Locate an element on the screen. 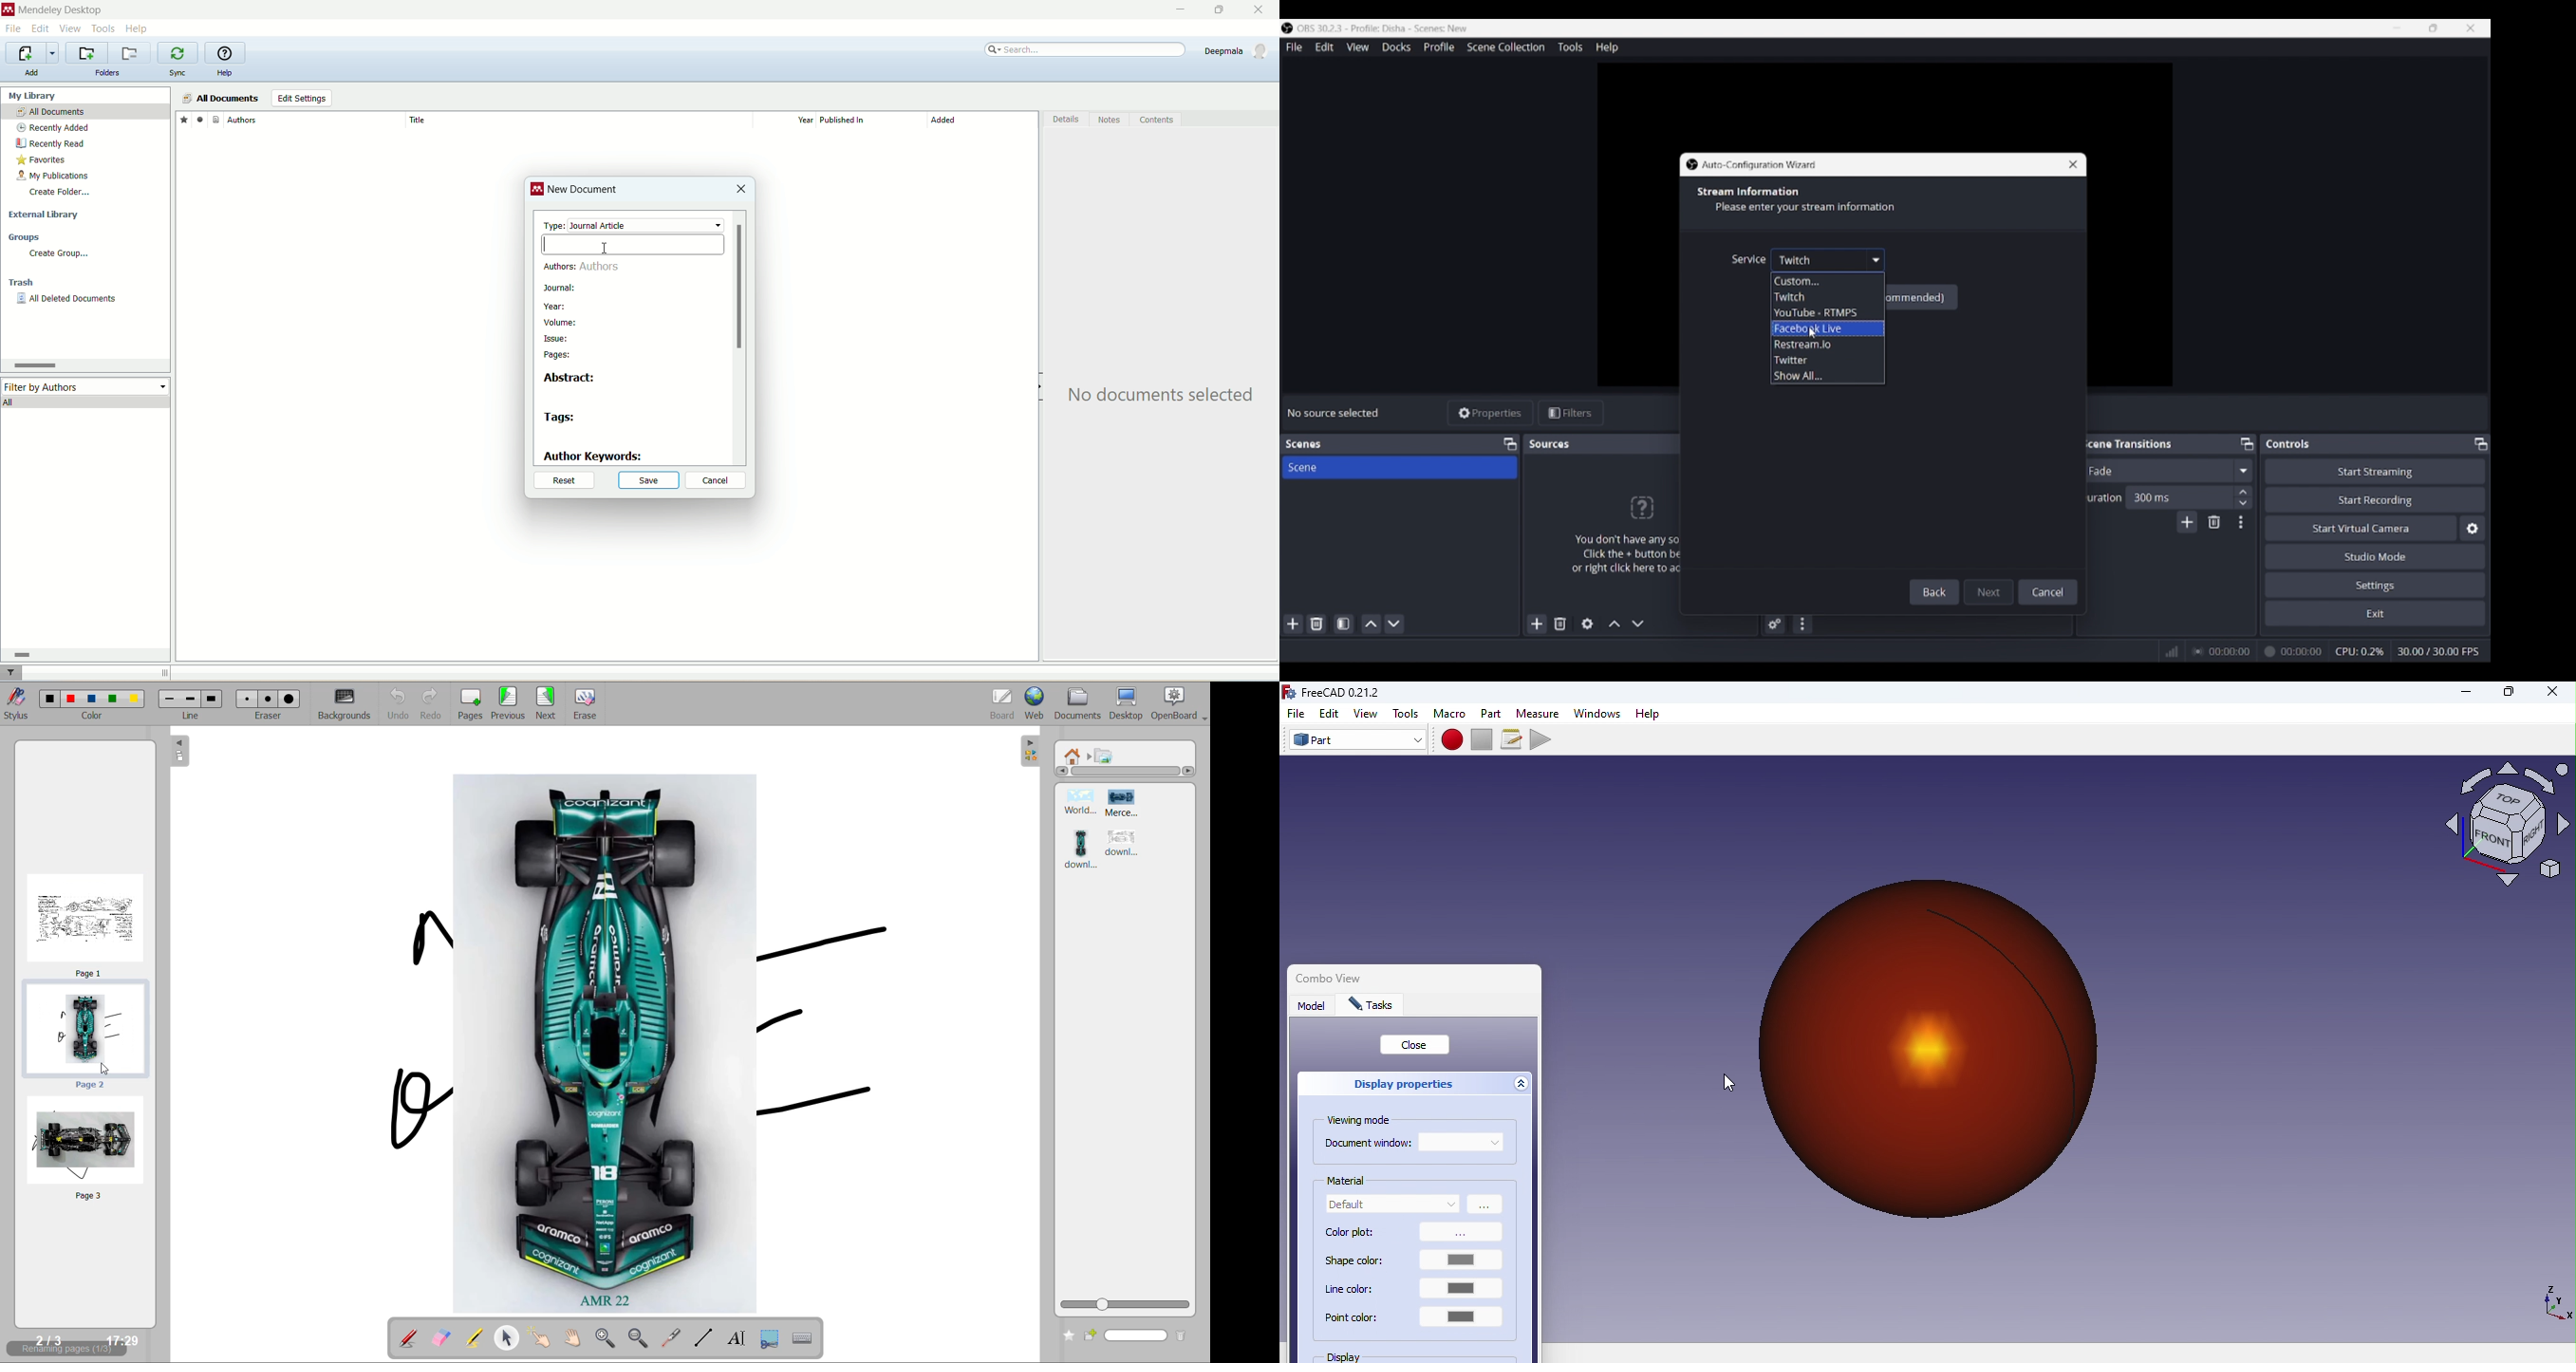 The image size is (2576, 1372). image 2 is located at coordinates (1131, 804).